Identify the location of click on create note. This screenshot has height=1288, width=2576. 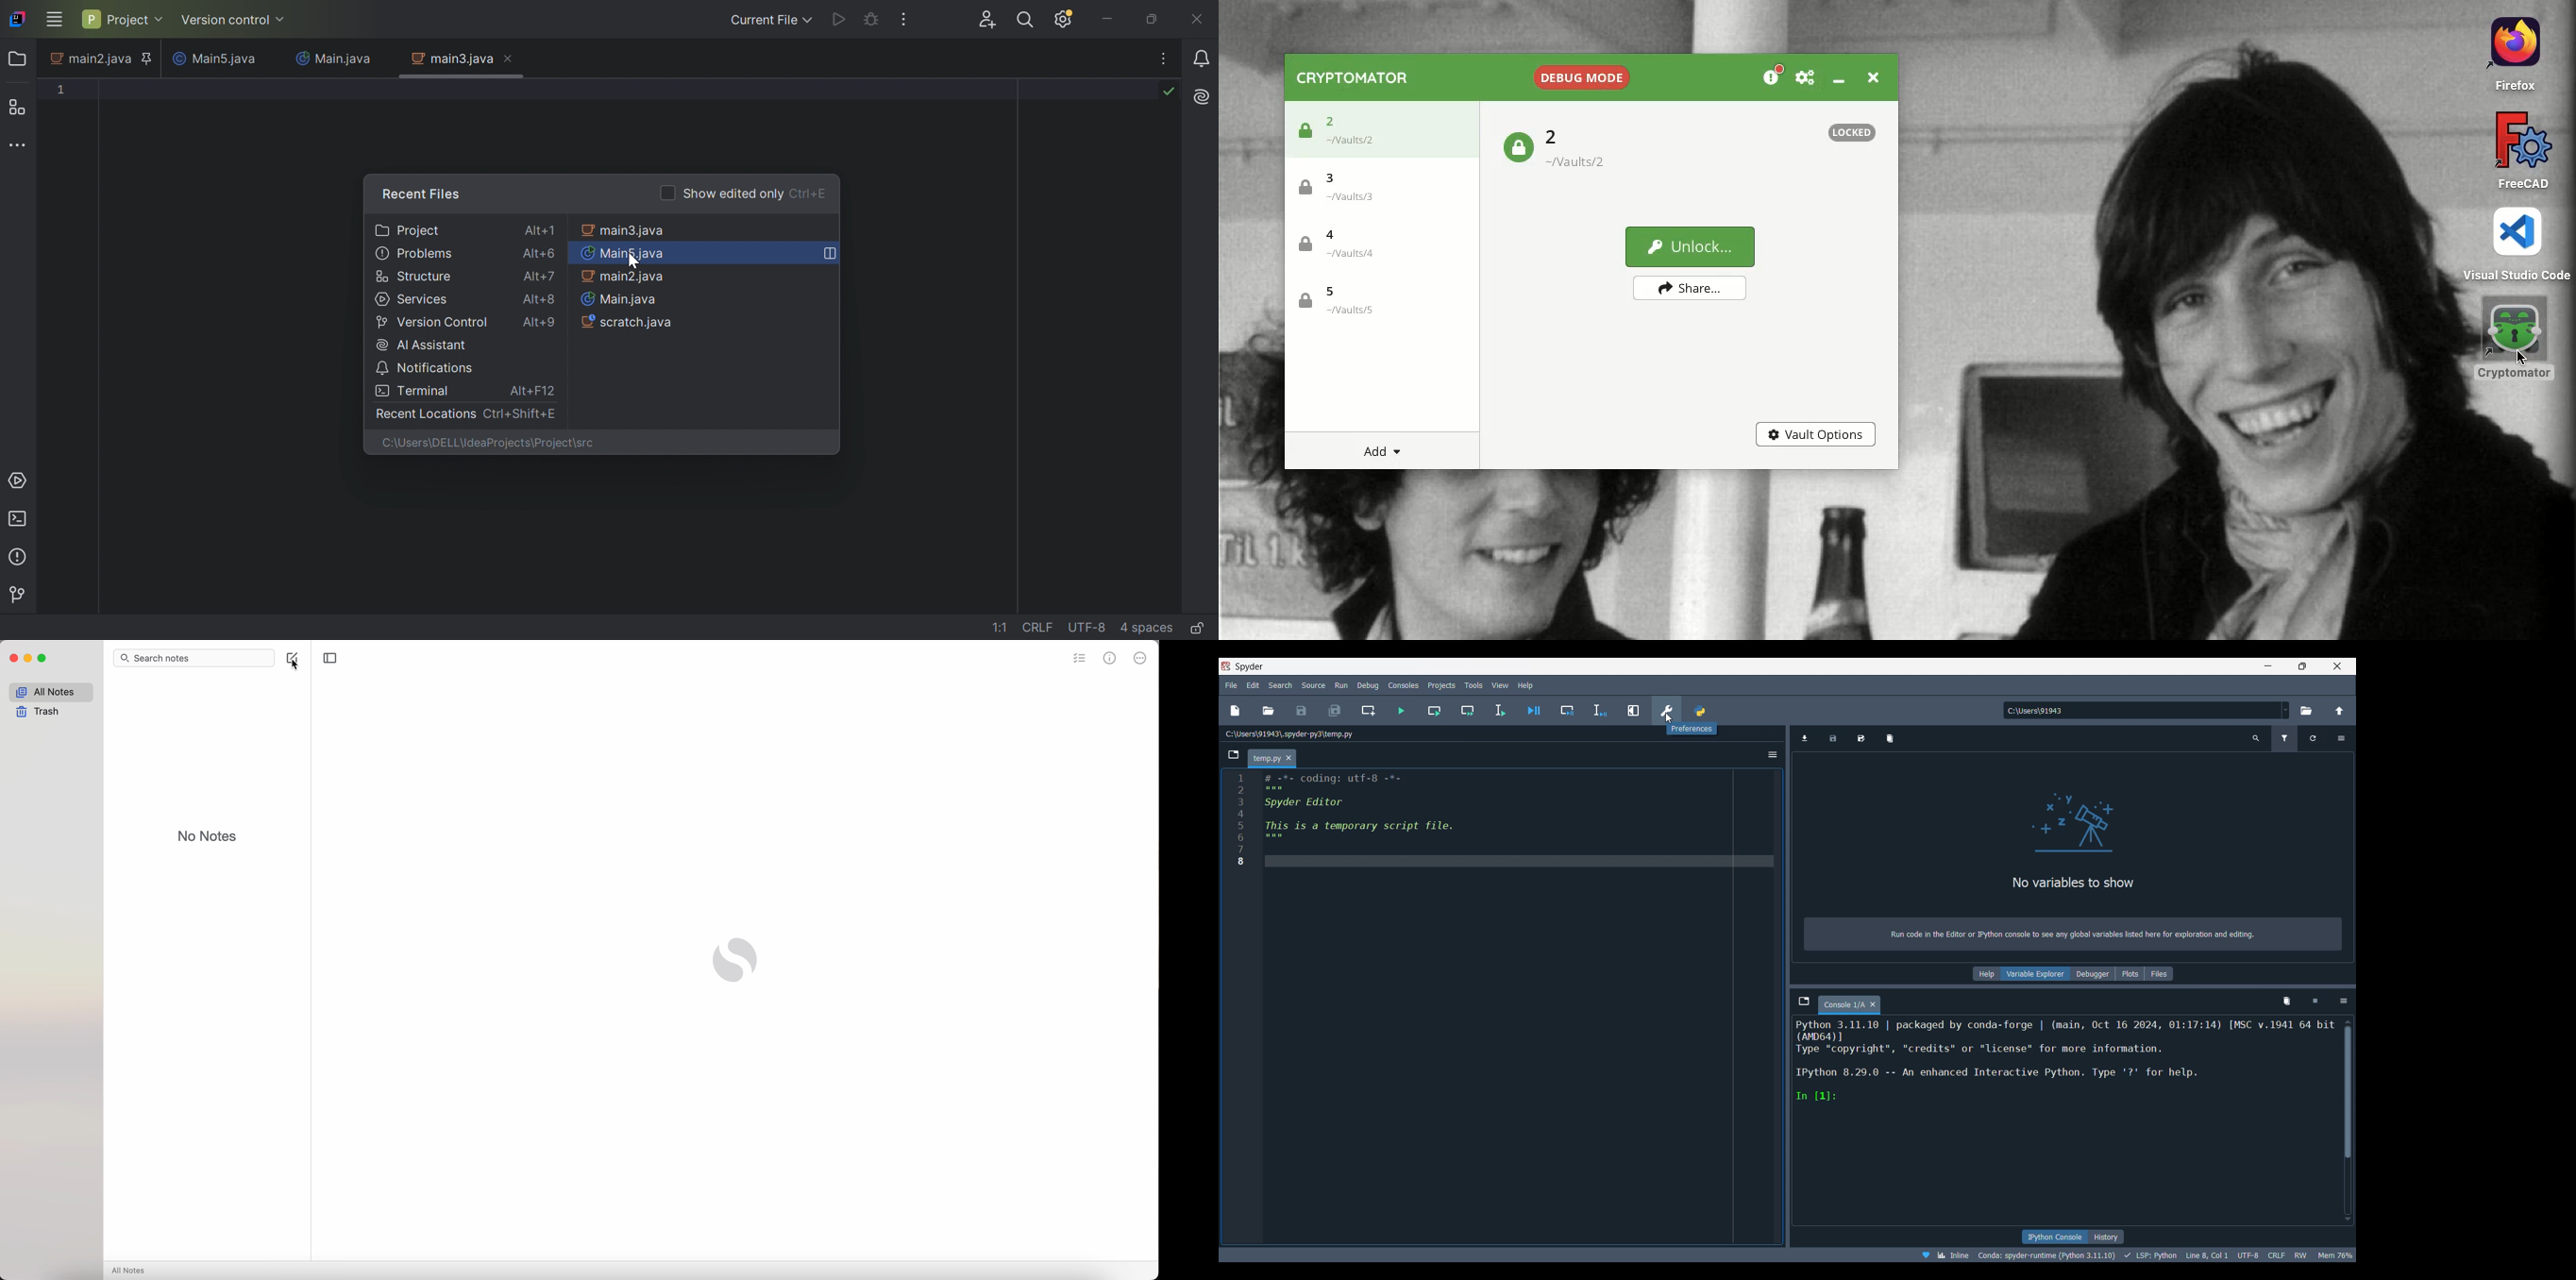
(295, 660).